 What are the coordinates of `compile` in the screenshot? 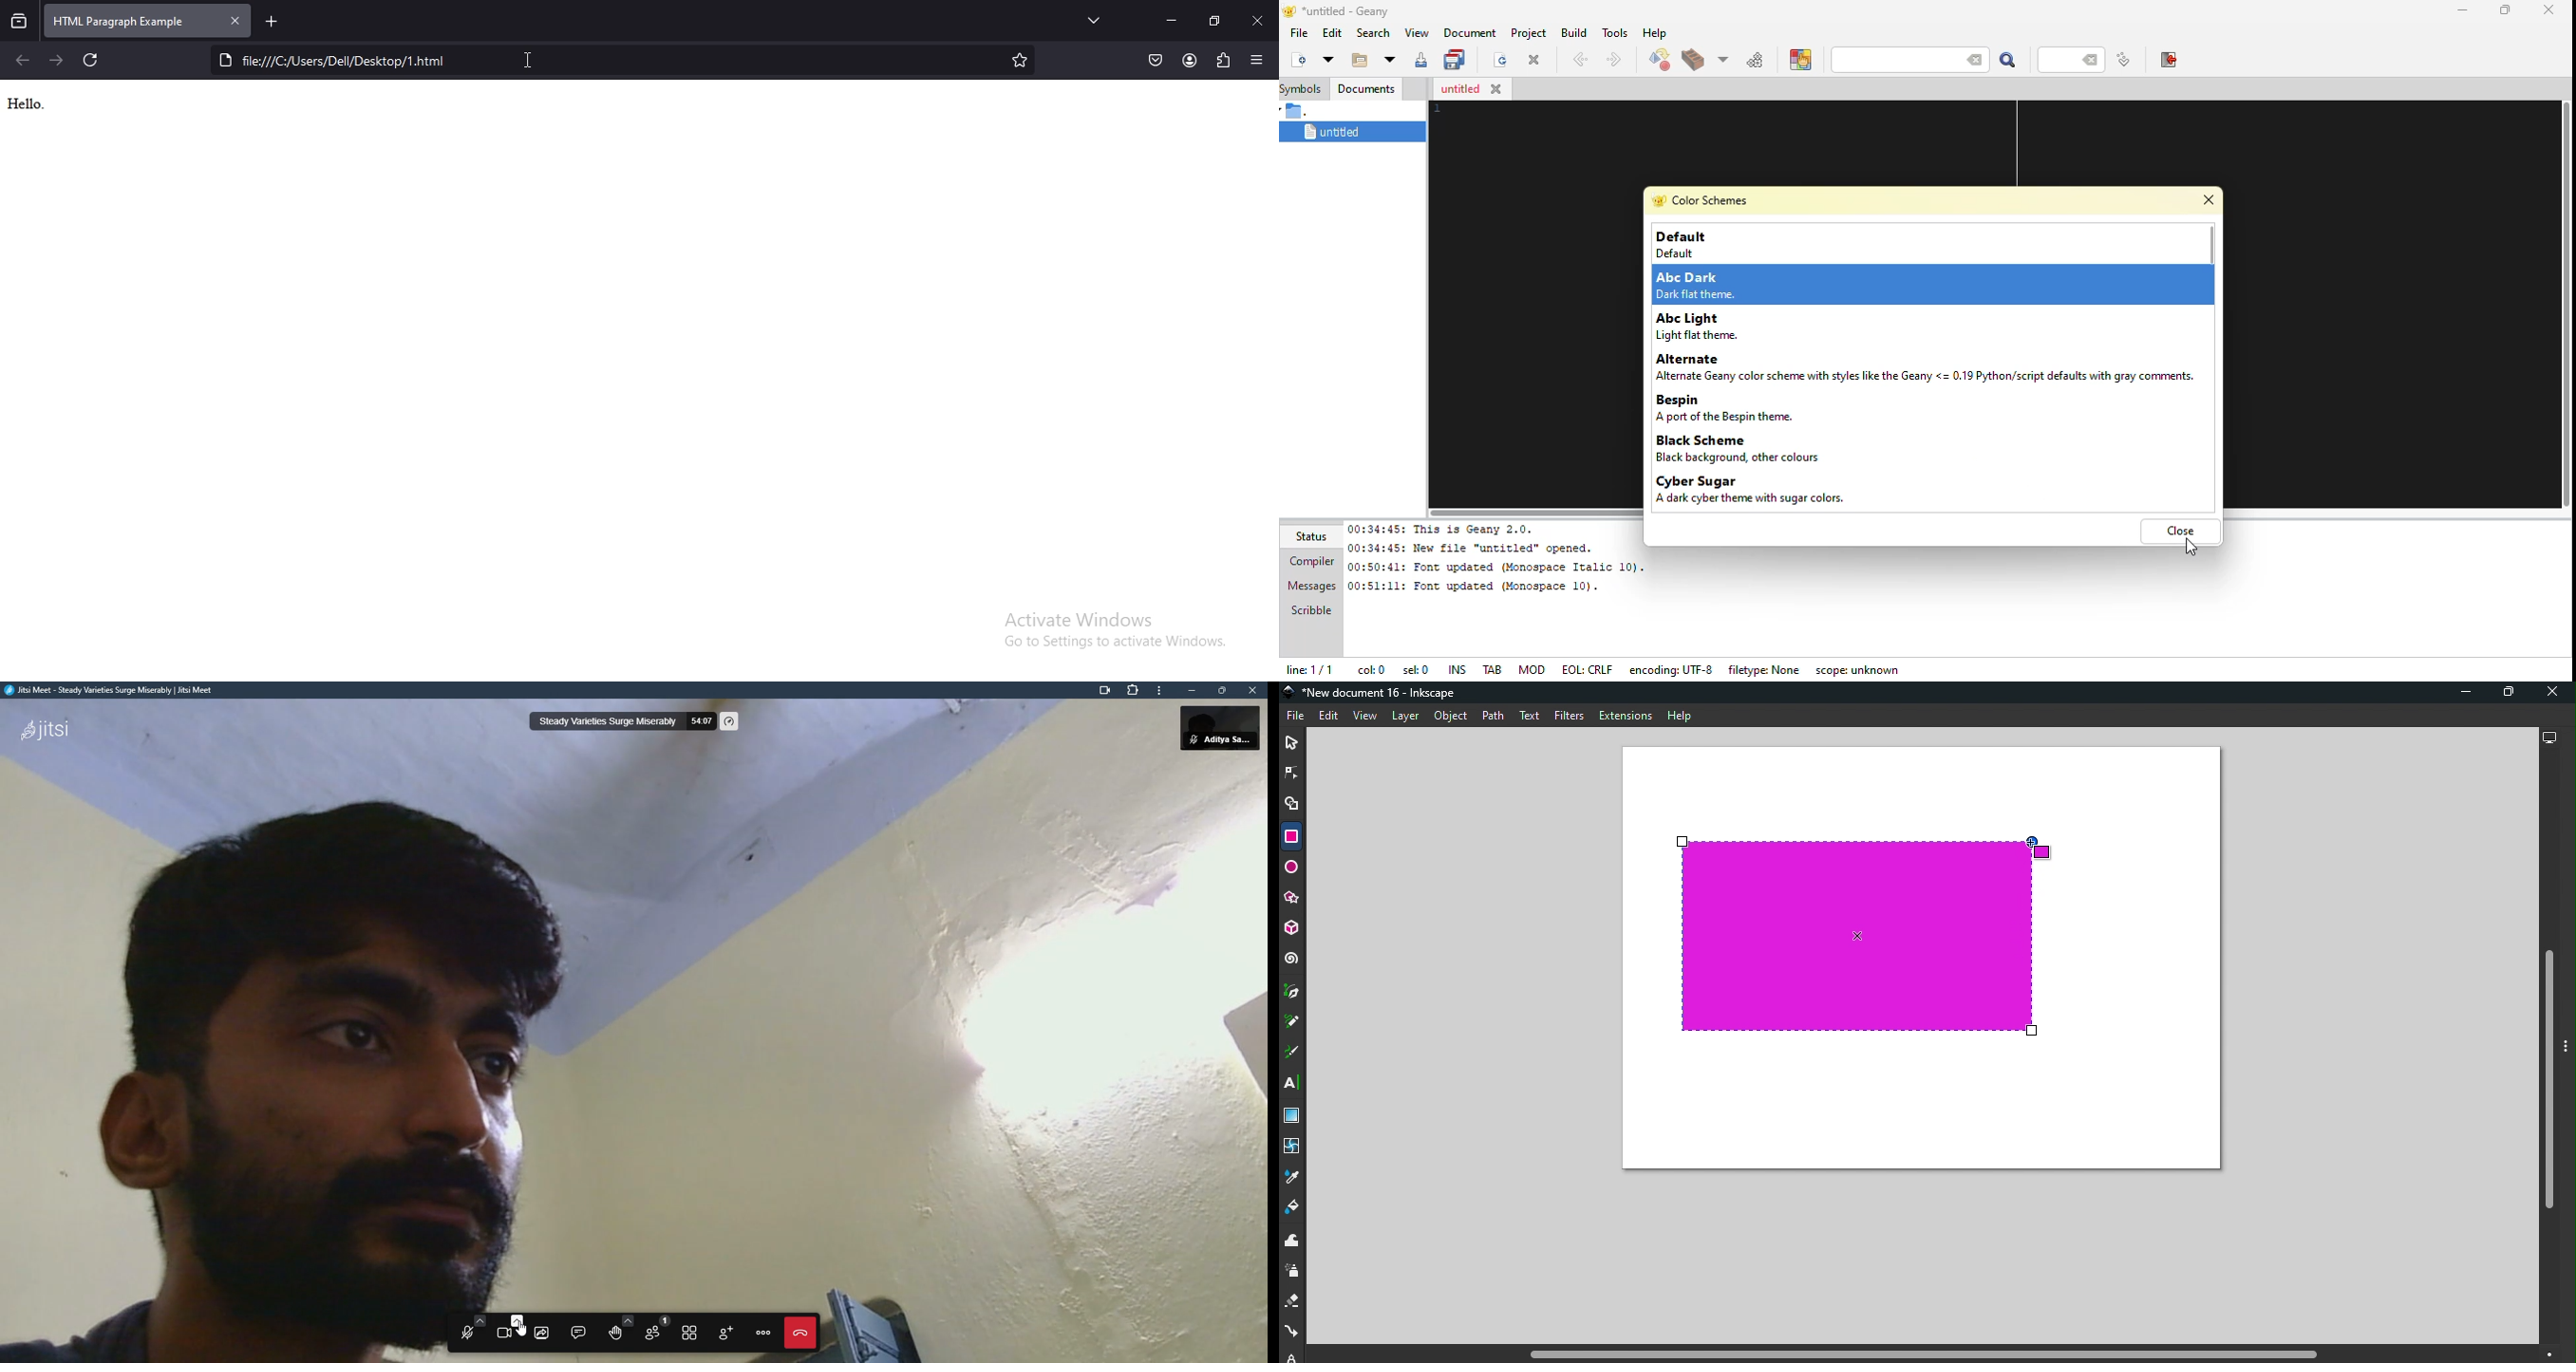 It's located at (1659, 61).